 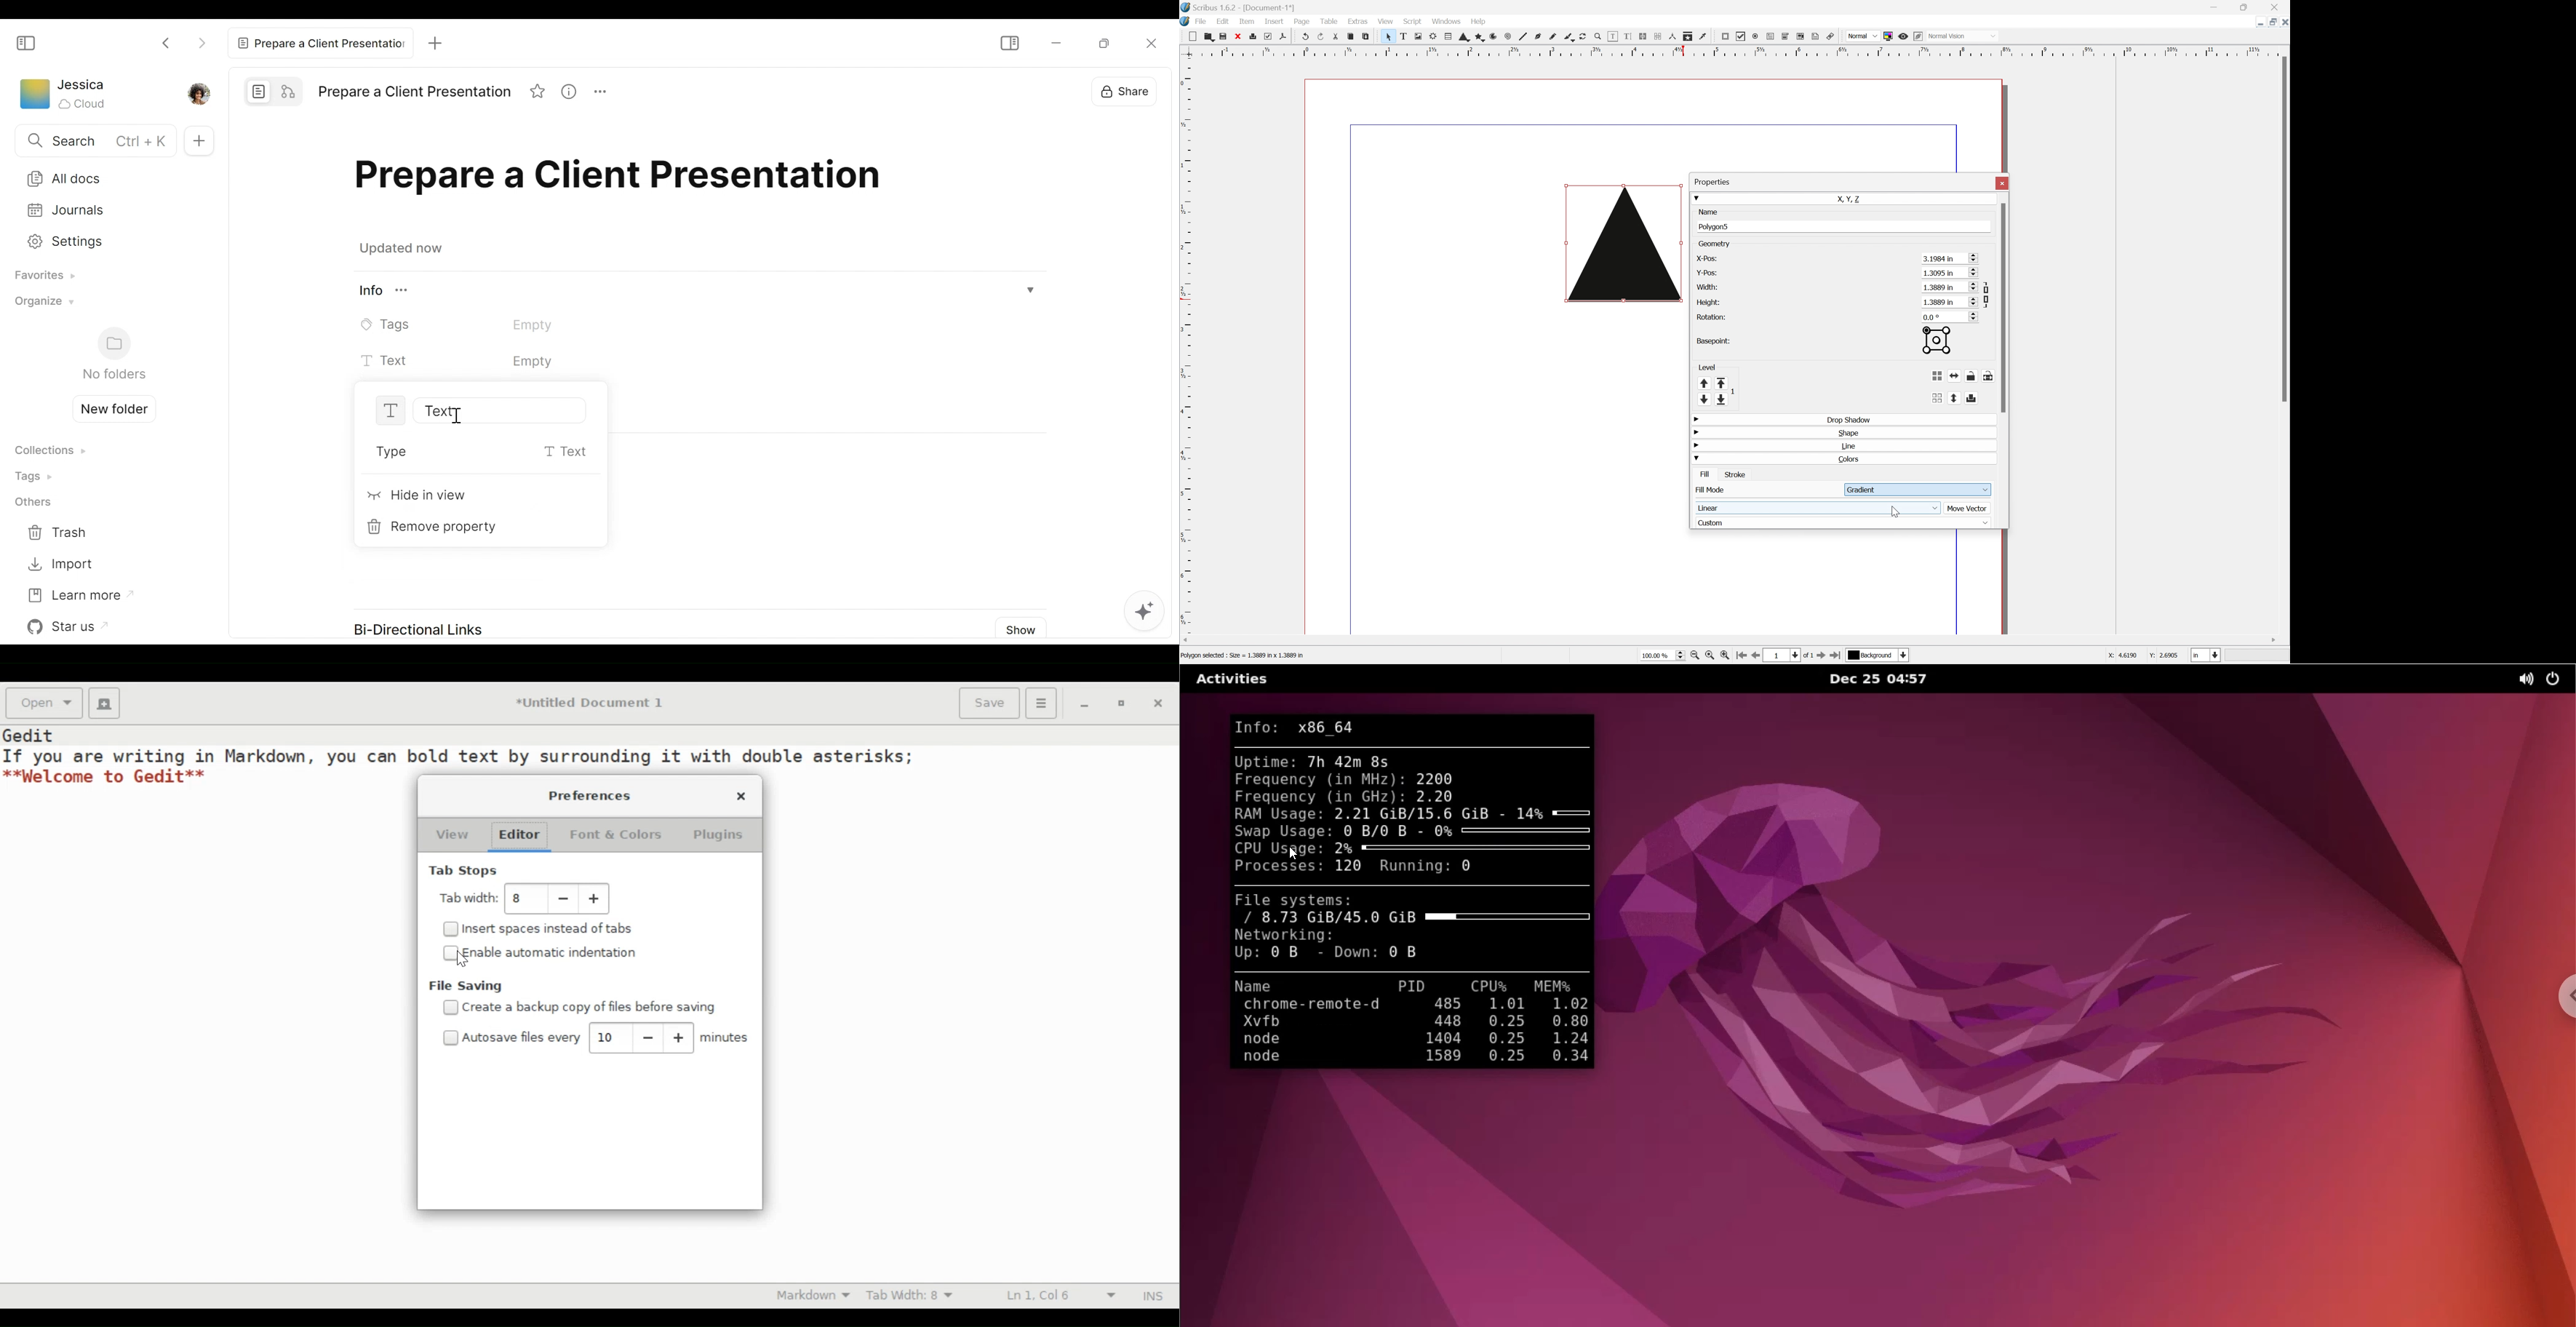 What do you see at coordinates (1554, 36) in the screenshot?
I see `Freehand line` at bounding box center [1554, 36].